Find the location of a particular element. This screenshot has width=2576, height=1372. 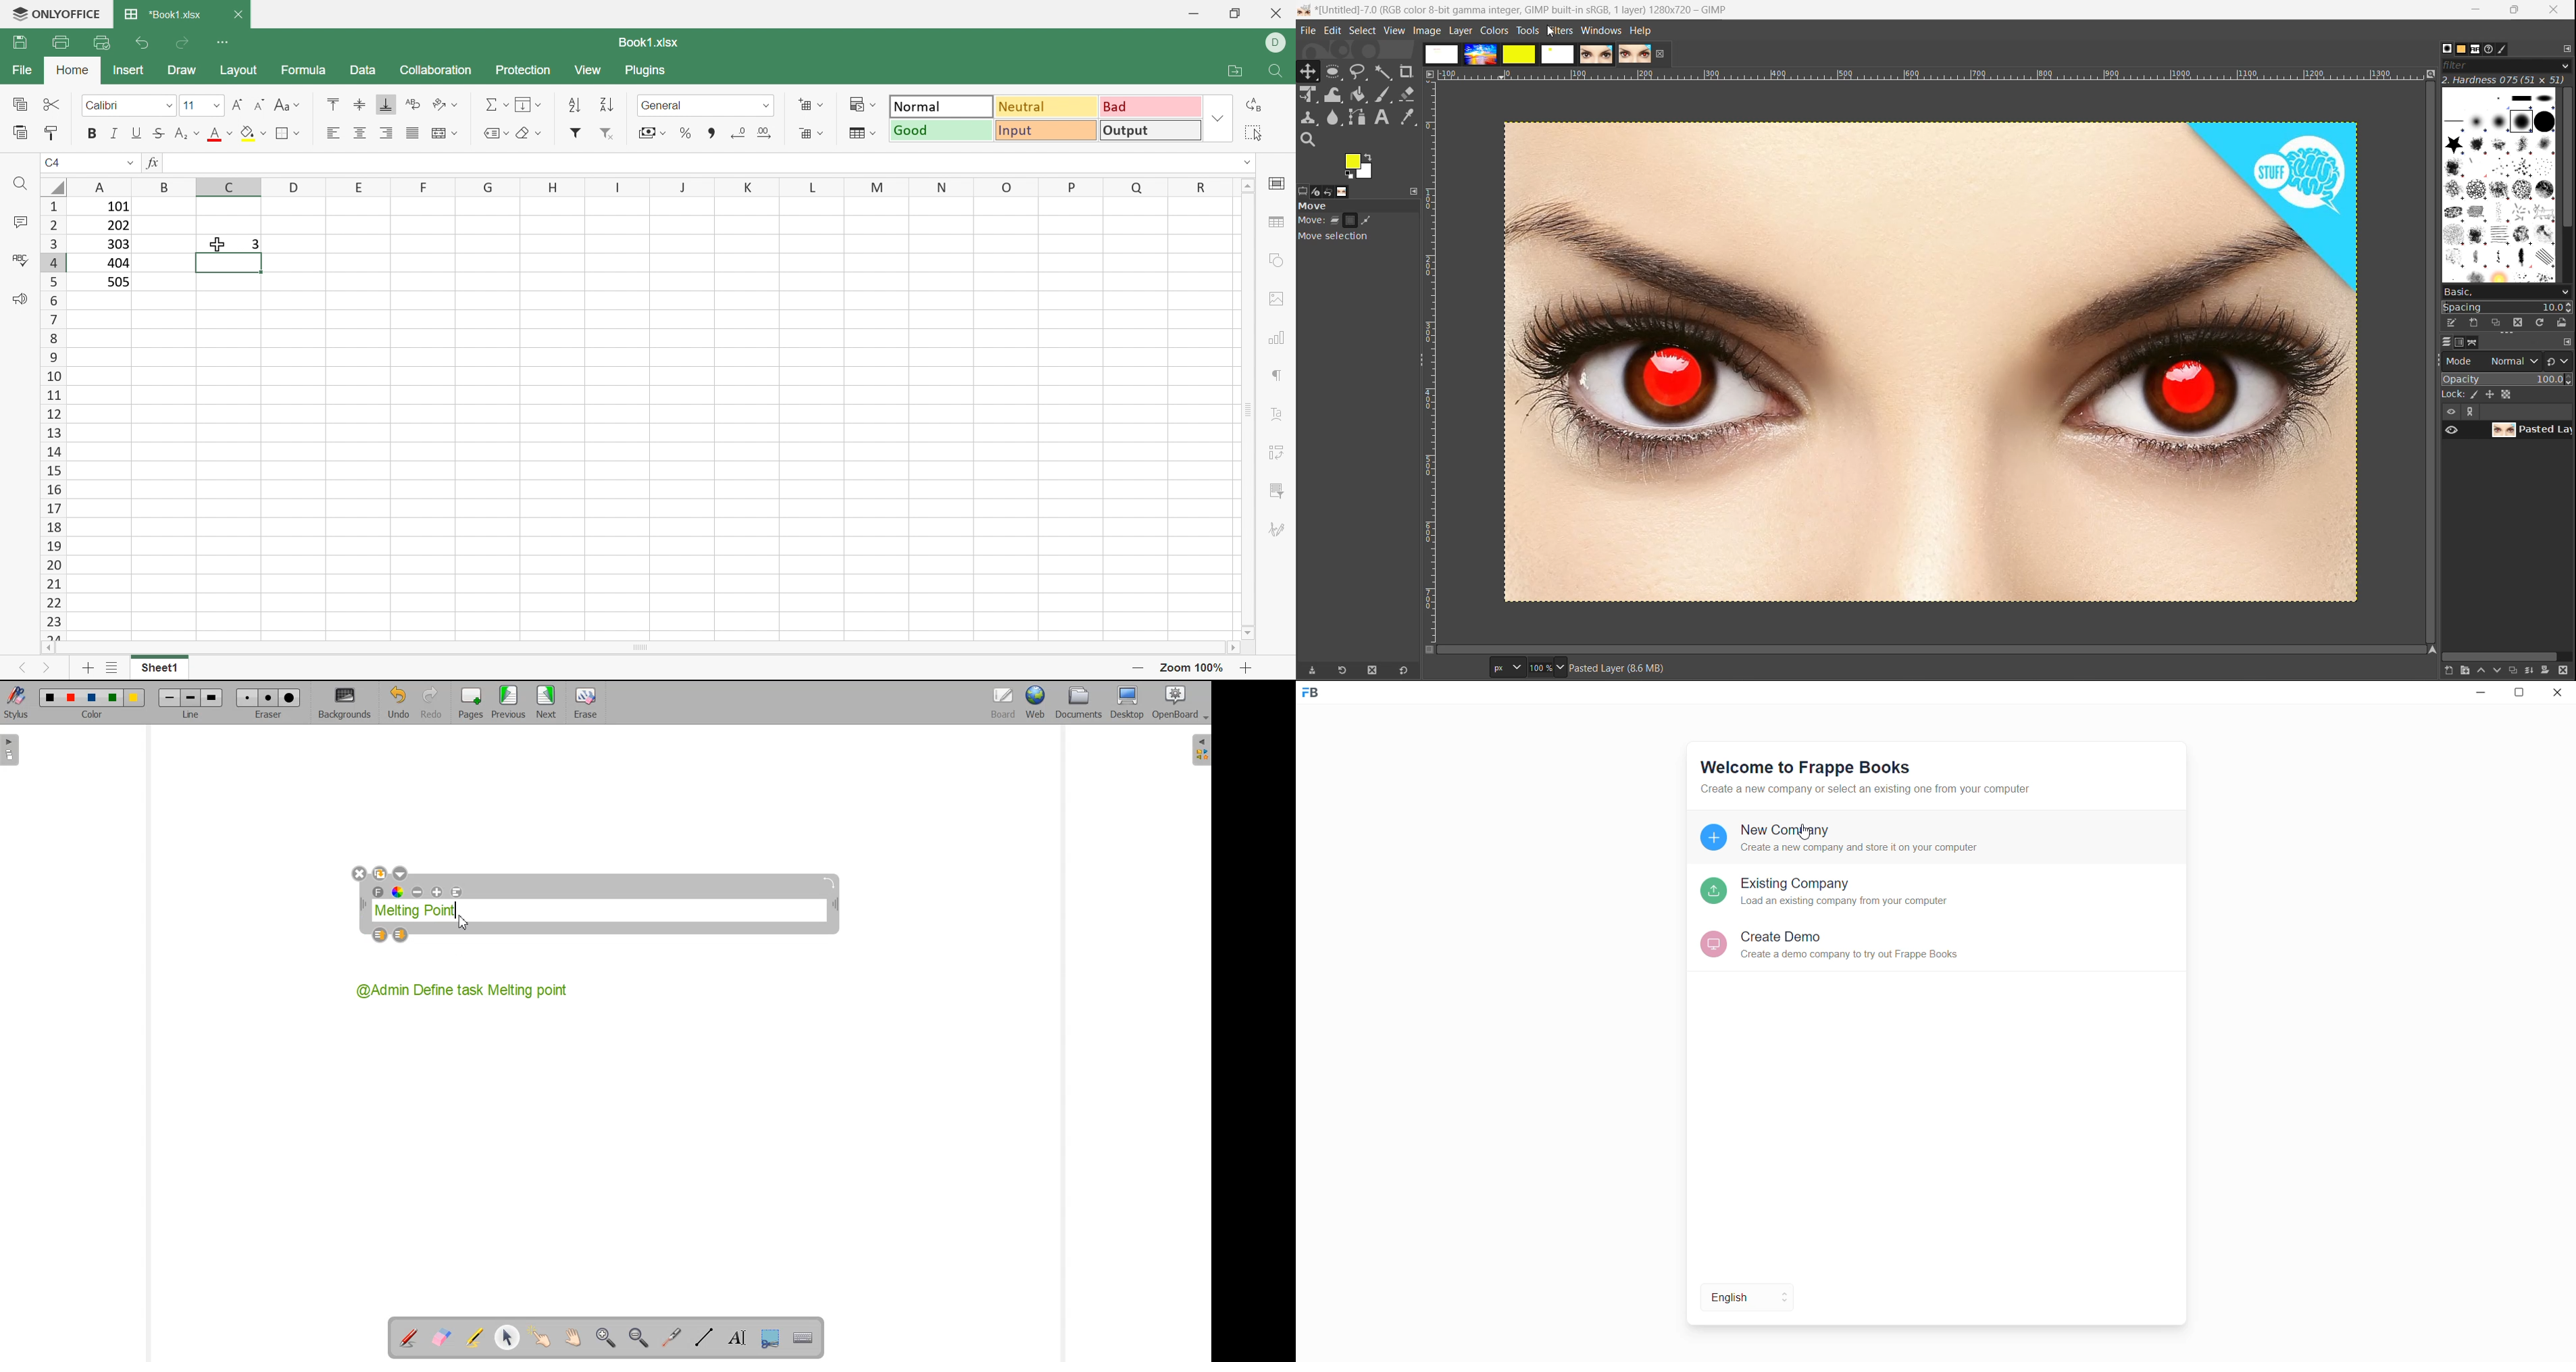

selected cell is located at coordinates (228, 265).